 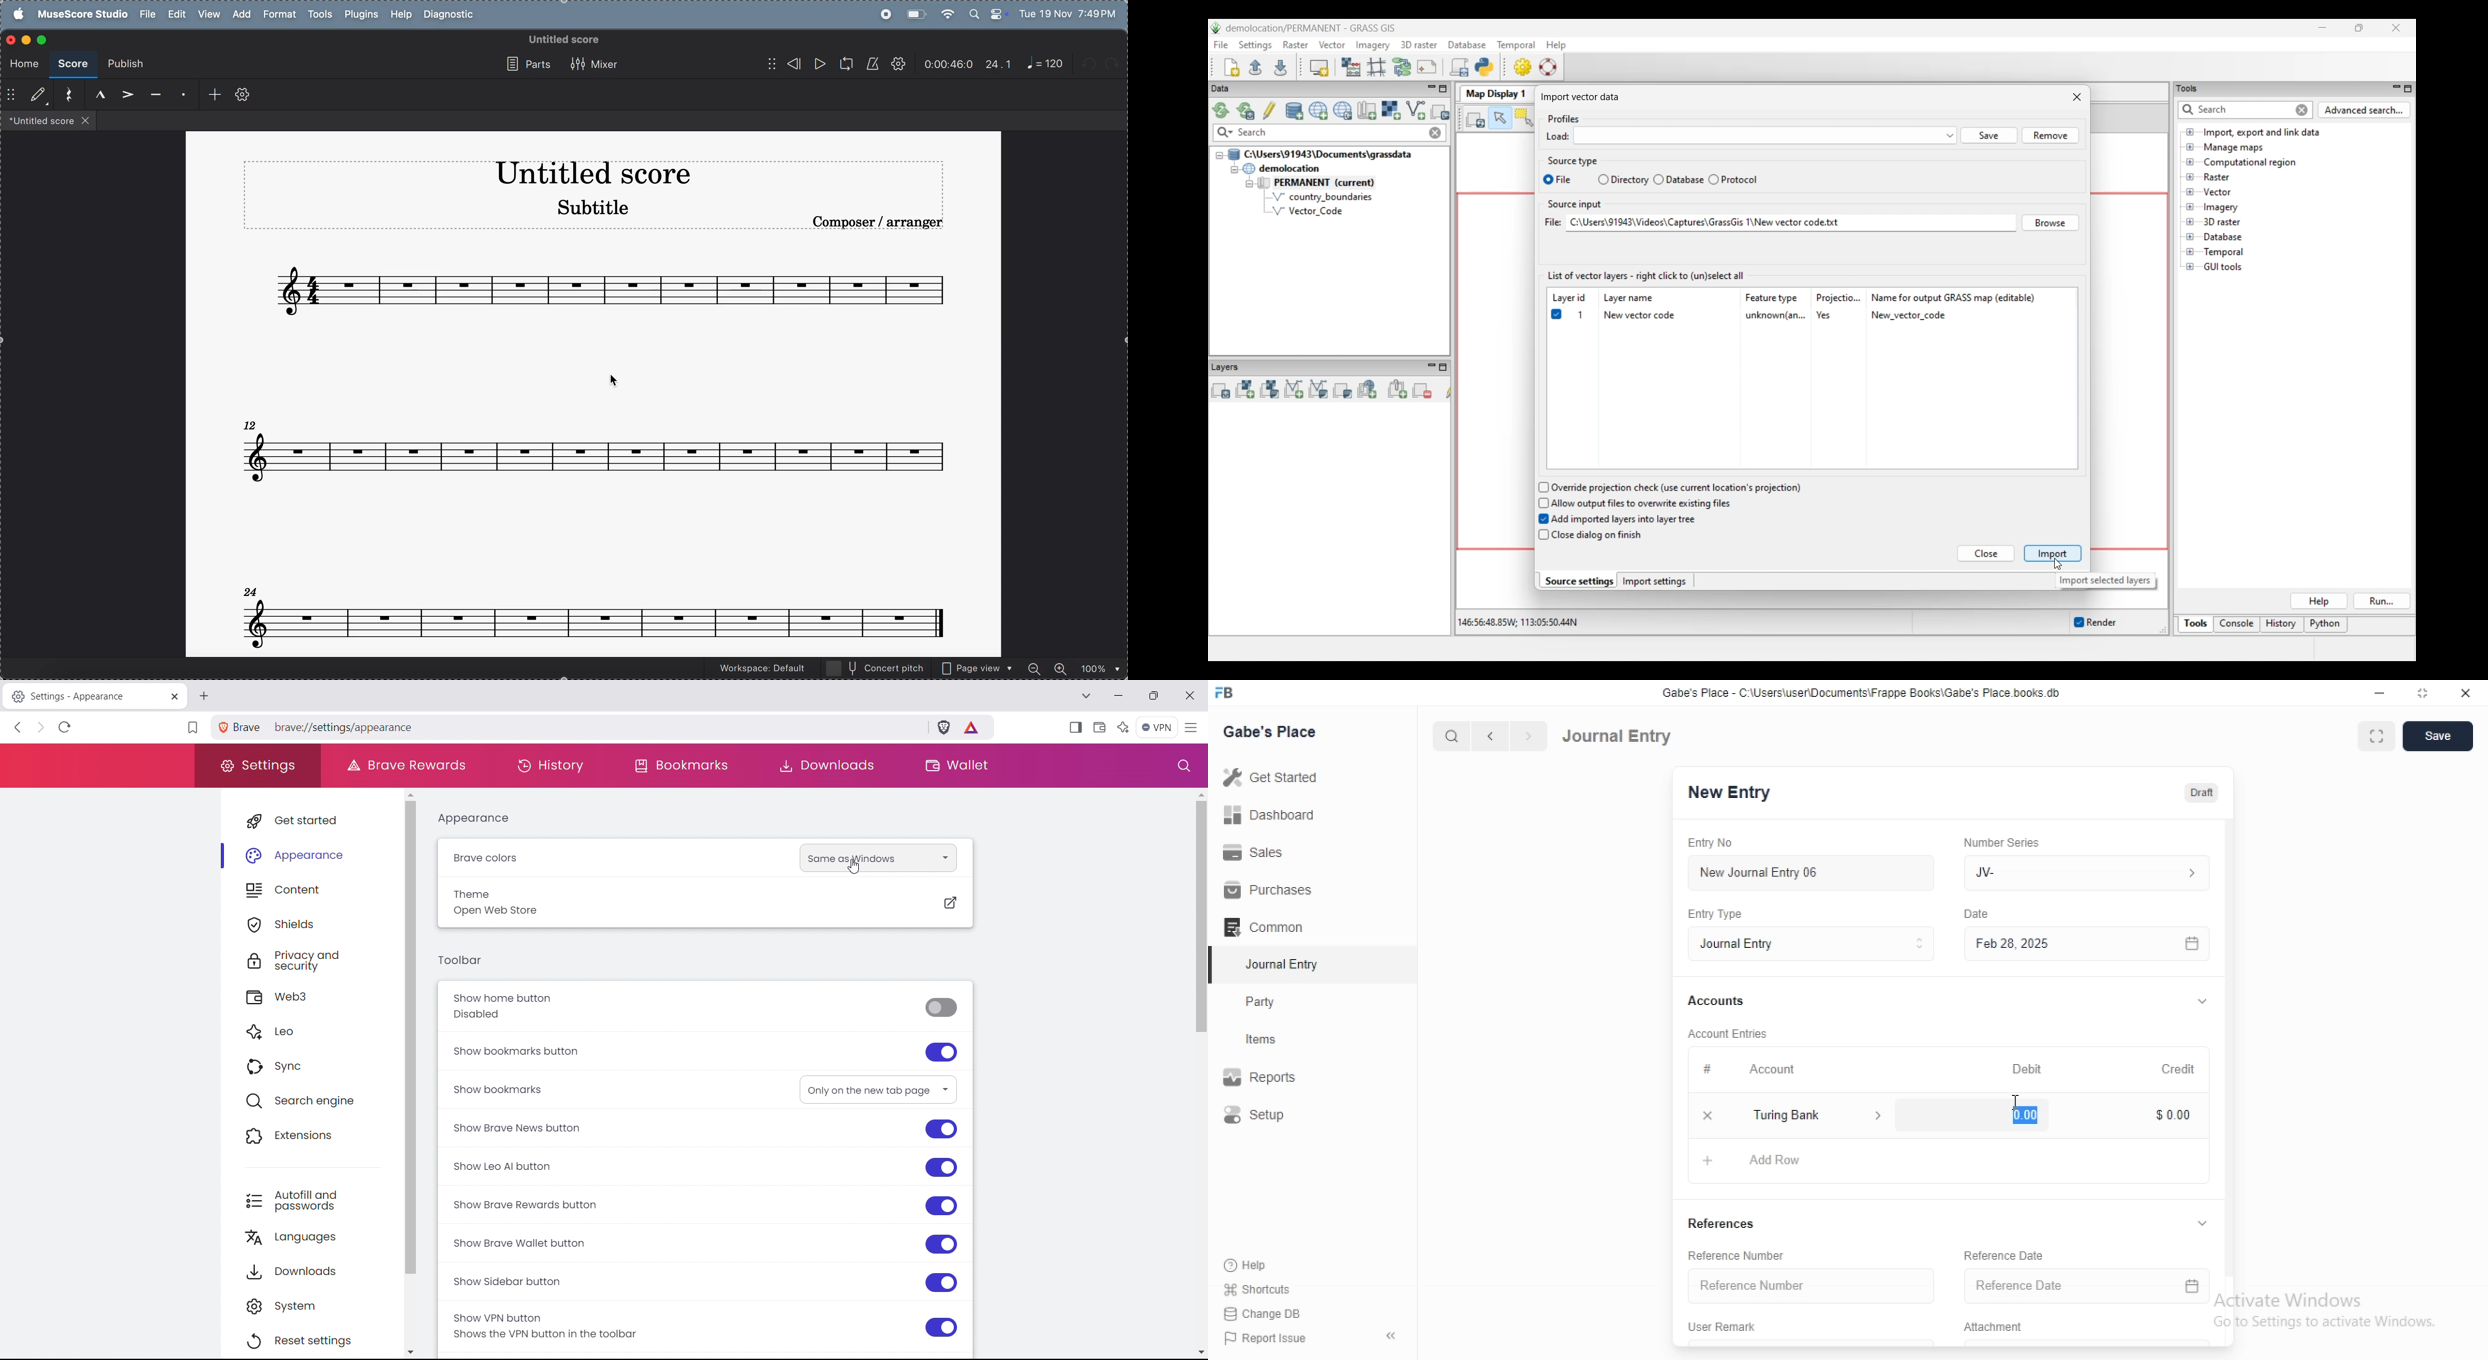 What do you see at coordinates (1274, 1116) in the screenshot?
I see `Setup` at bounding box center [1274, 1116].